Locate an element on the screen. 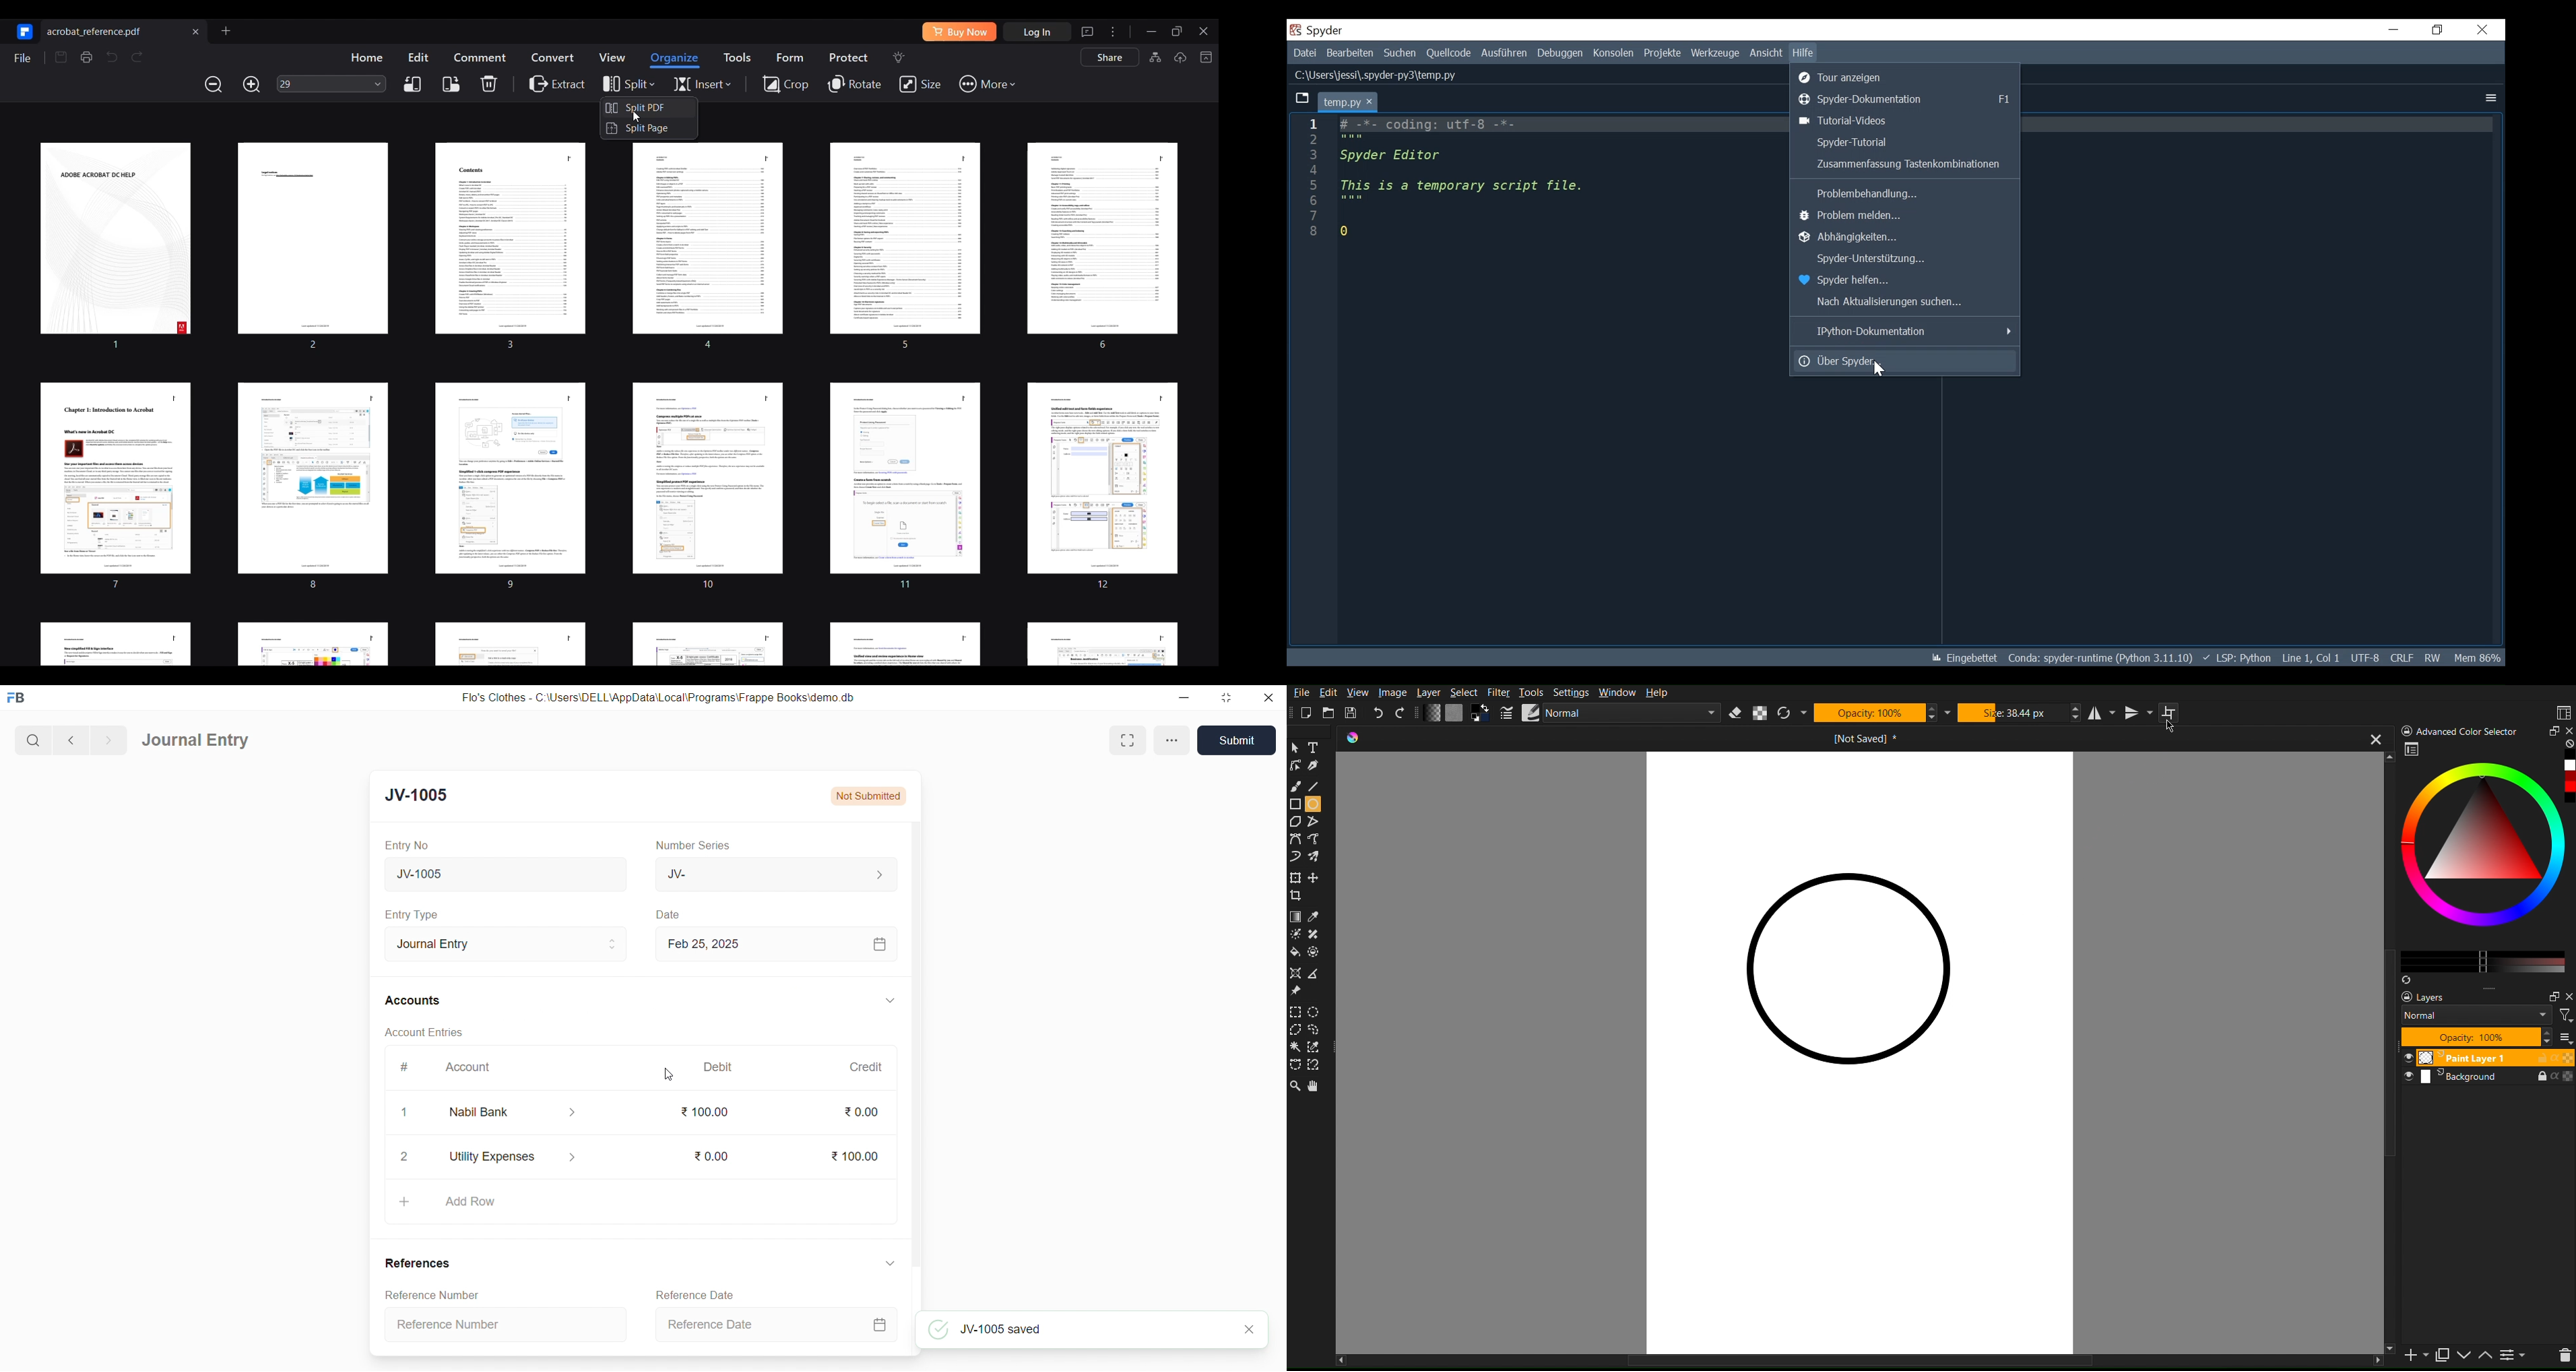  Account is located at coordinates (471, 1068).